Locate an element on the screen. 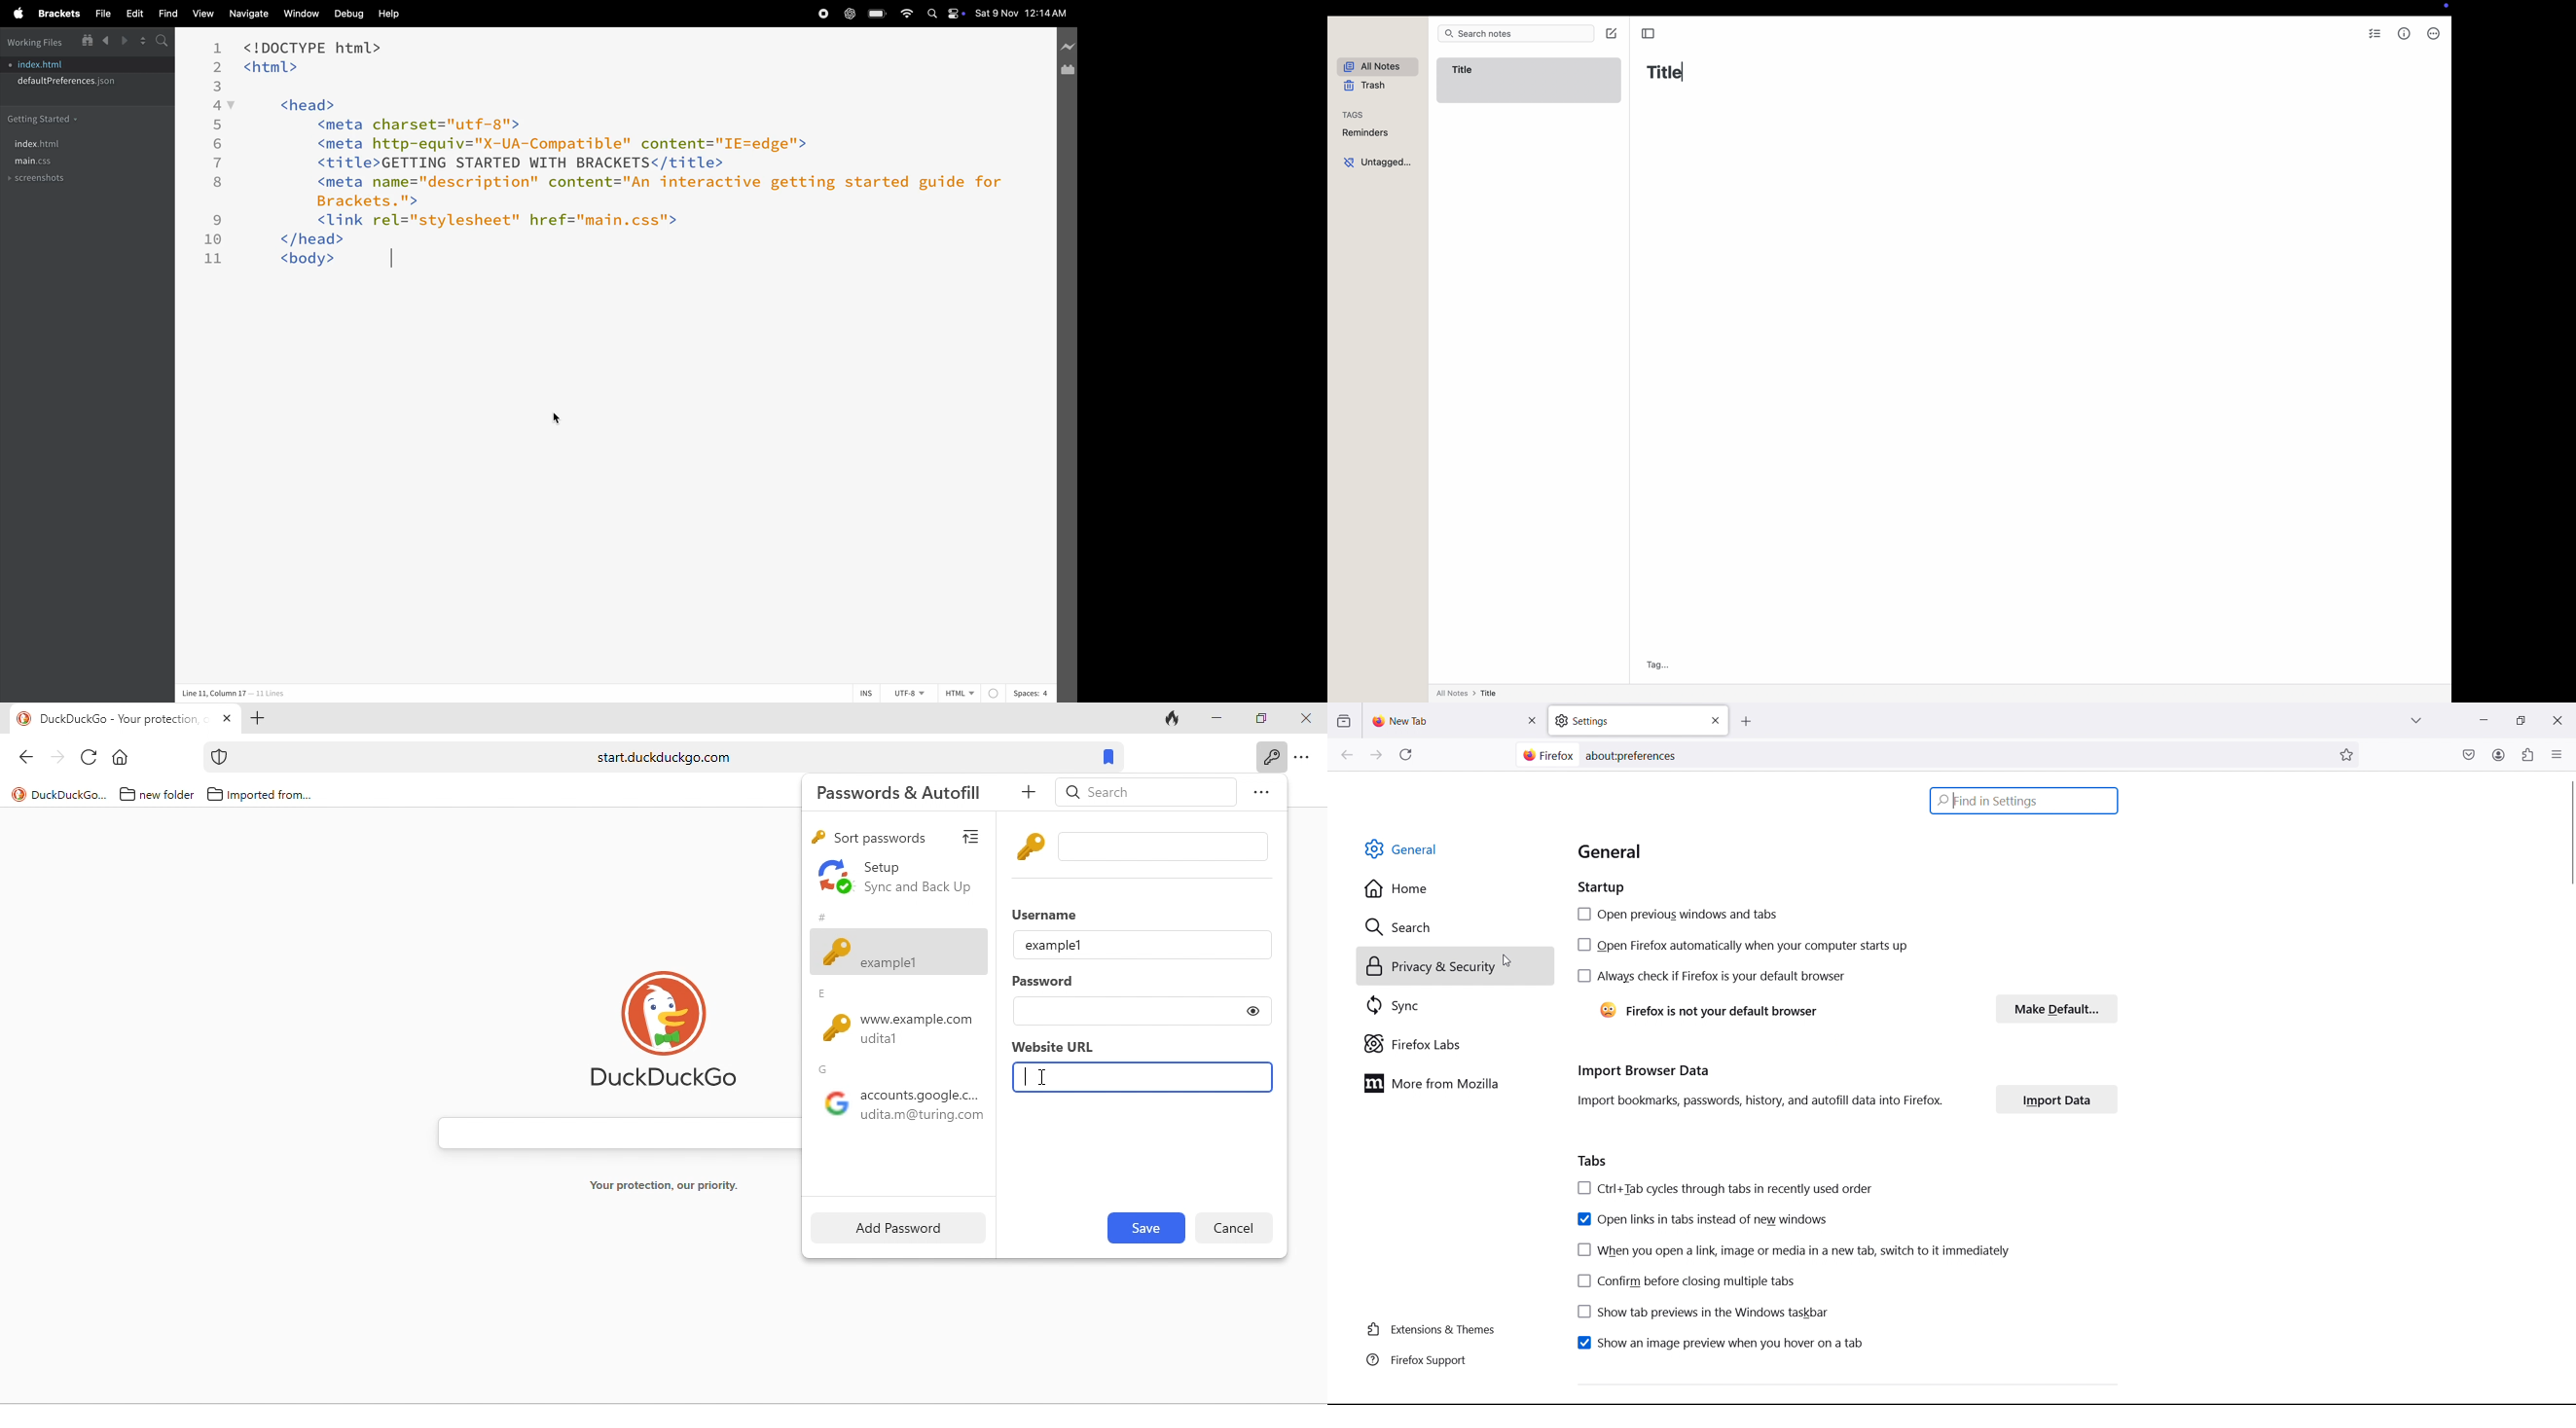  <!DOCTYPE html>
<html>
<head>
<meta charset="utf-8">
<meta http-equiv="X-UA-Compatible" content="IE=edge">
<title>GETTING STARTED WITH BRACKETS</title>
<meta name="description" content="An interactive getting started guide for
Brackets.">
<link rel="stylesheet" href="main.css">
</head>
<body> is located at coordinates (621, 152).